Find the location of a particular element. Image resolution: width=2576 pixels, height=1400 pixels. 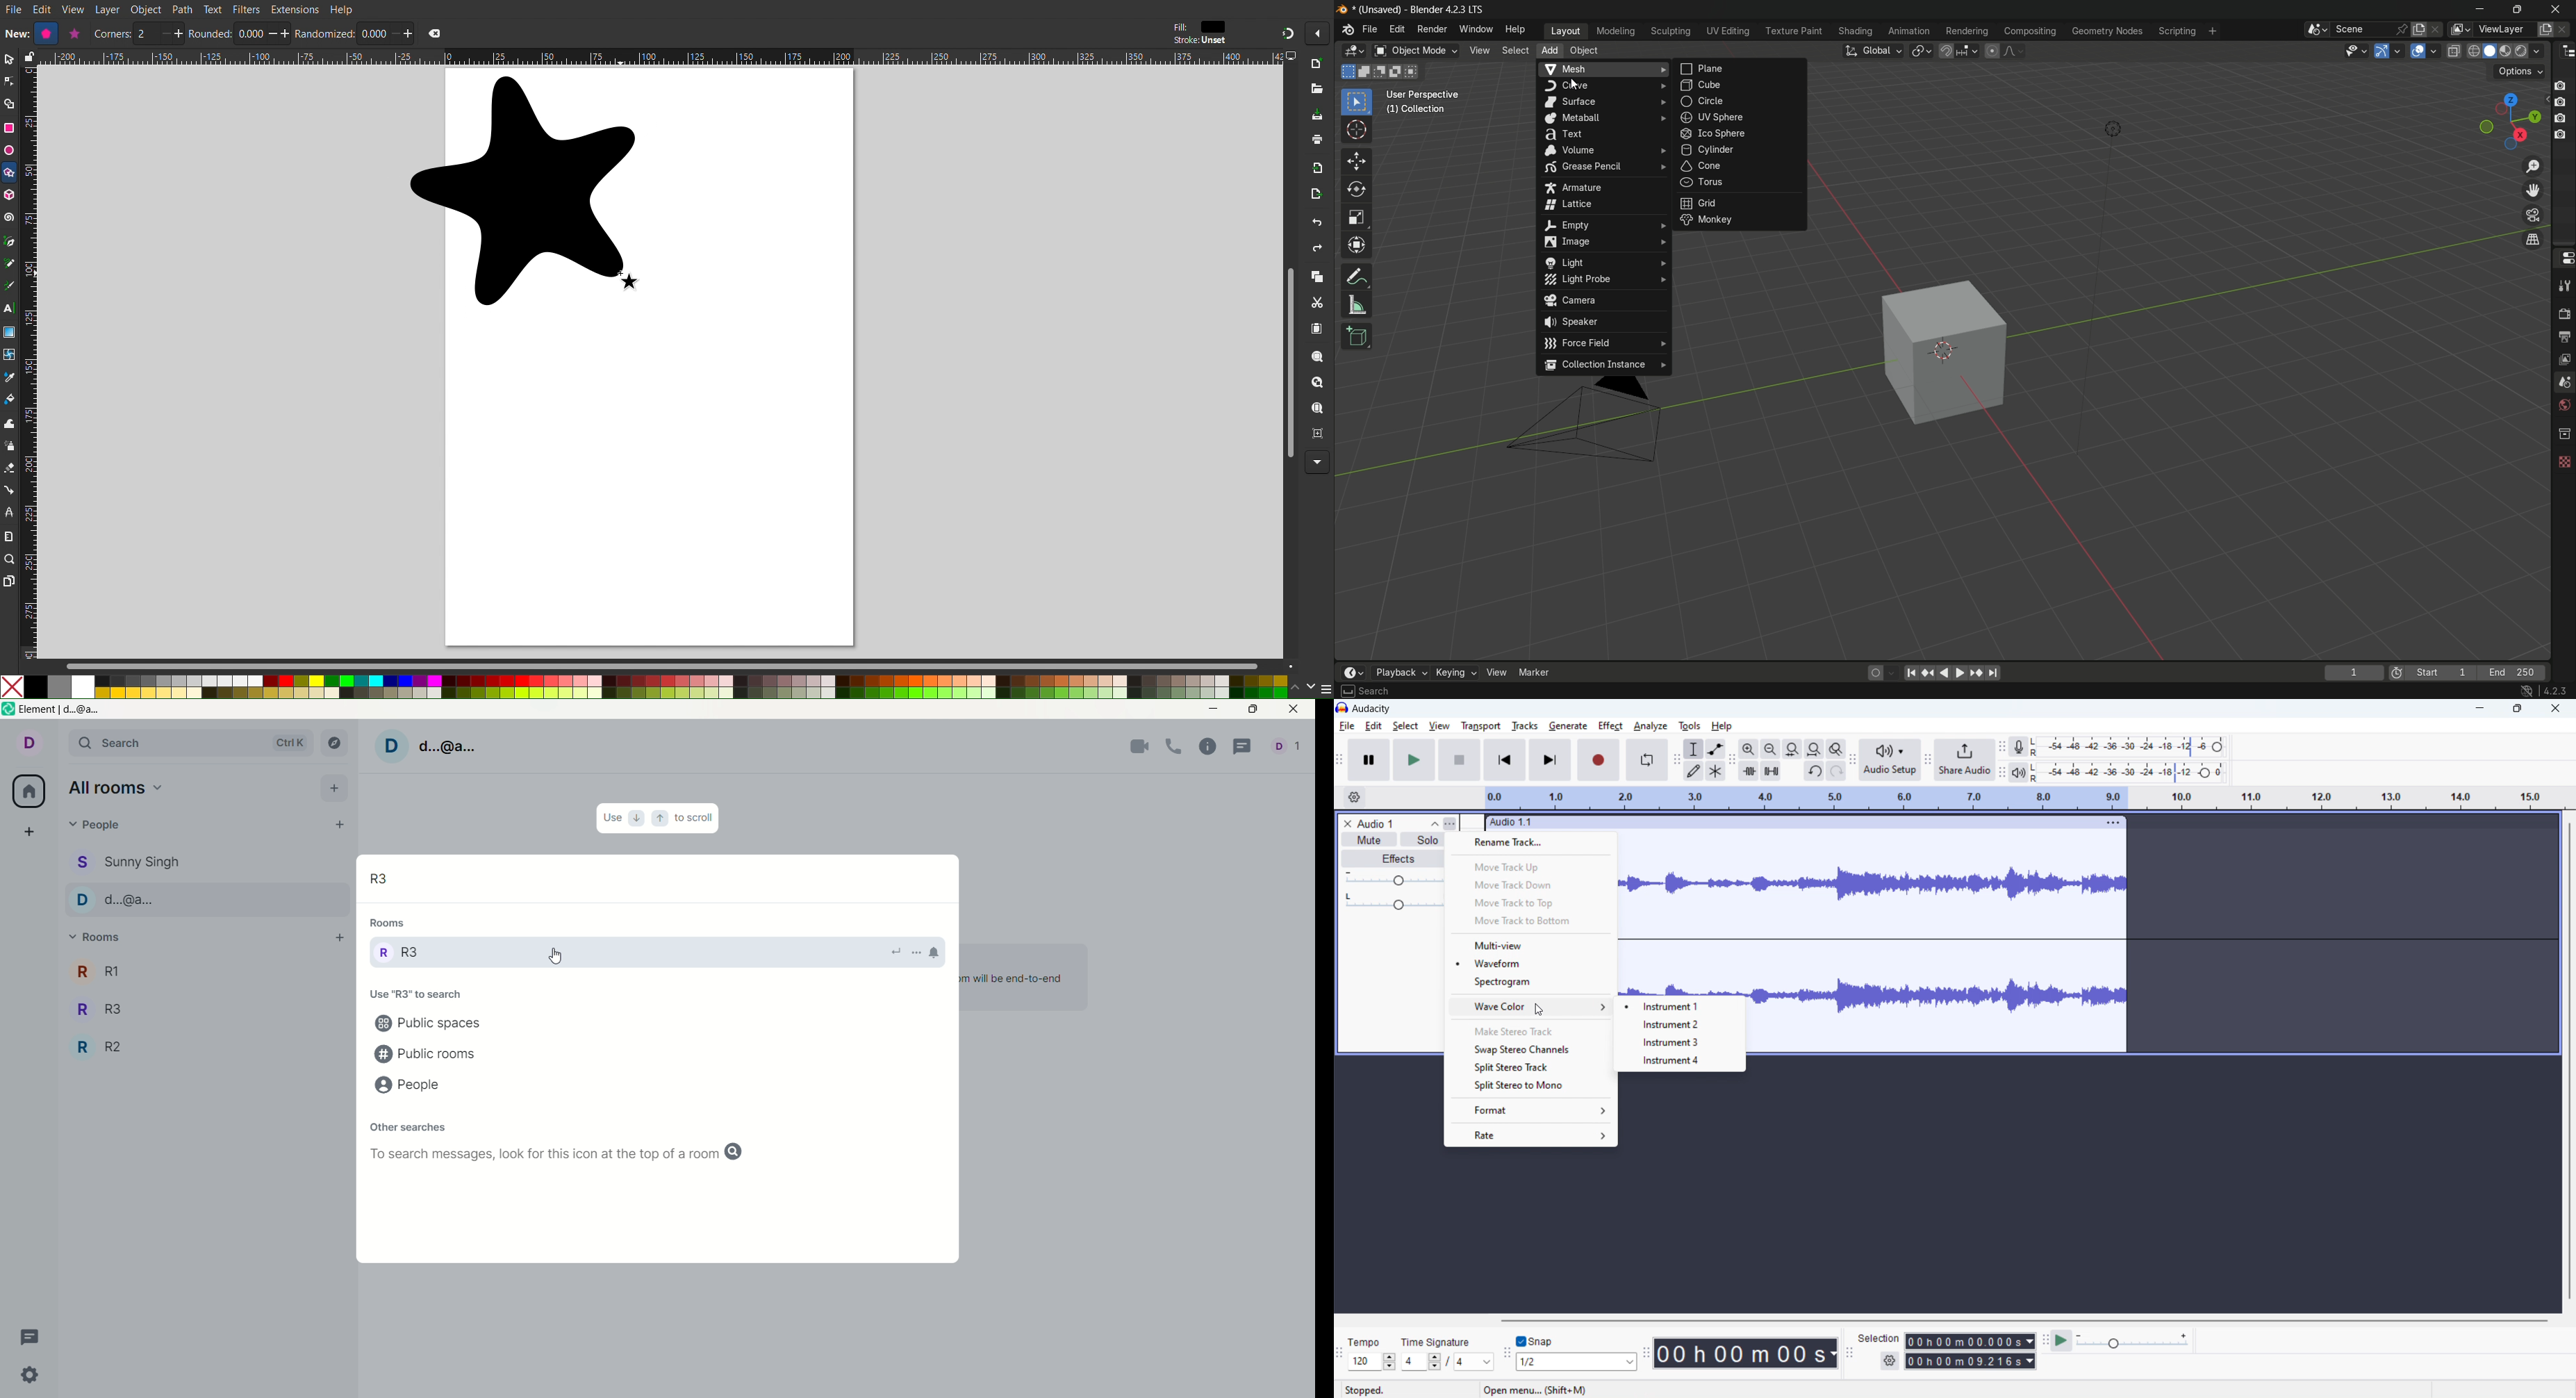

timeline is located at coordinates (2024, 798).